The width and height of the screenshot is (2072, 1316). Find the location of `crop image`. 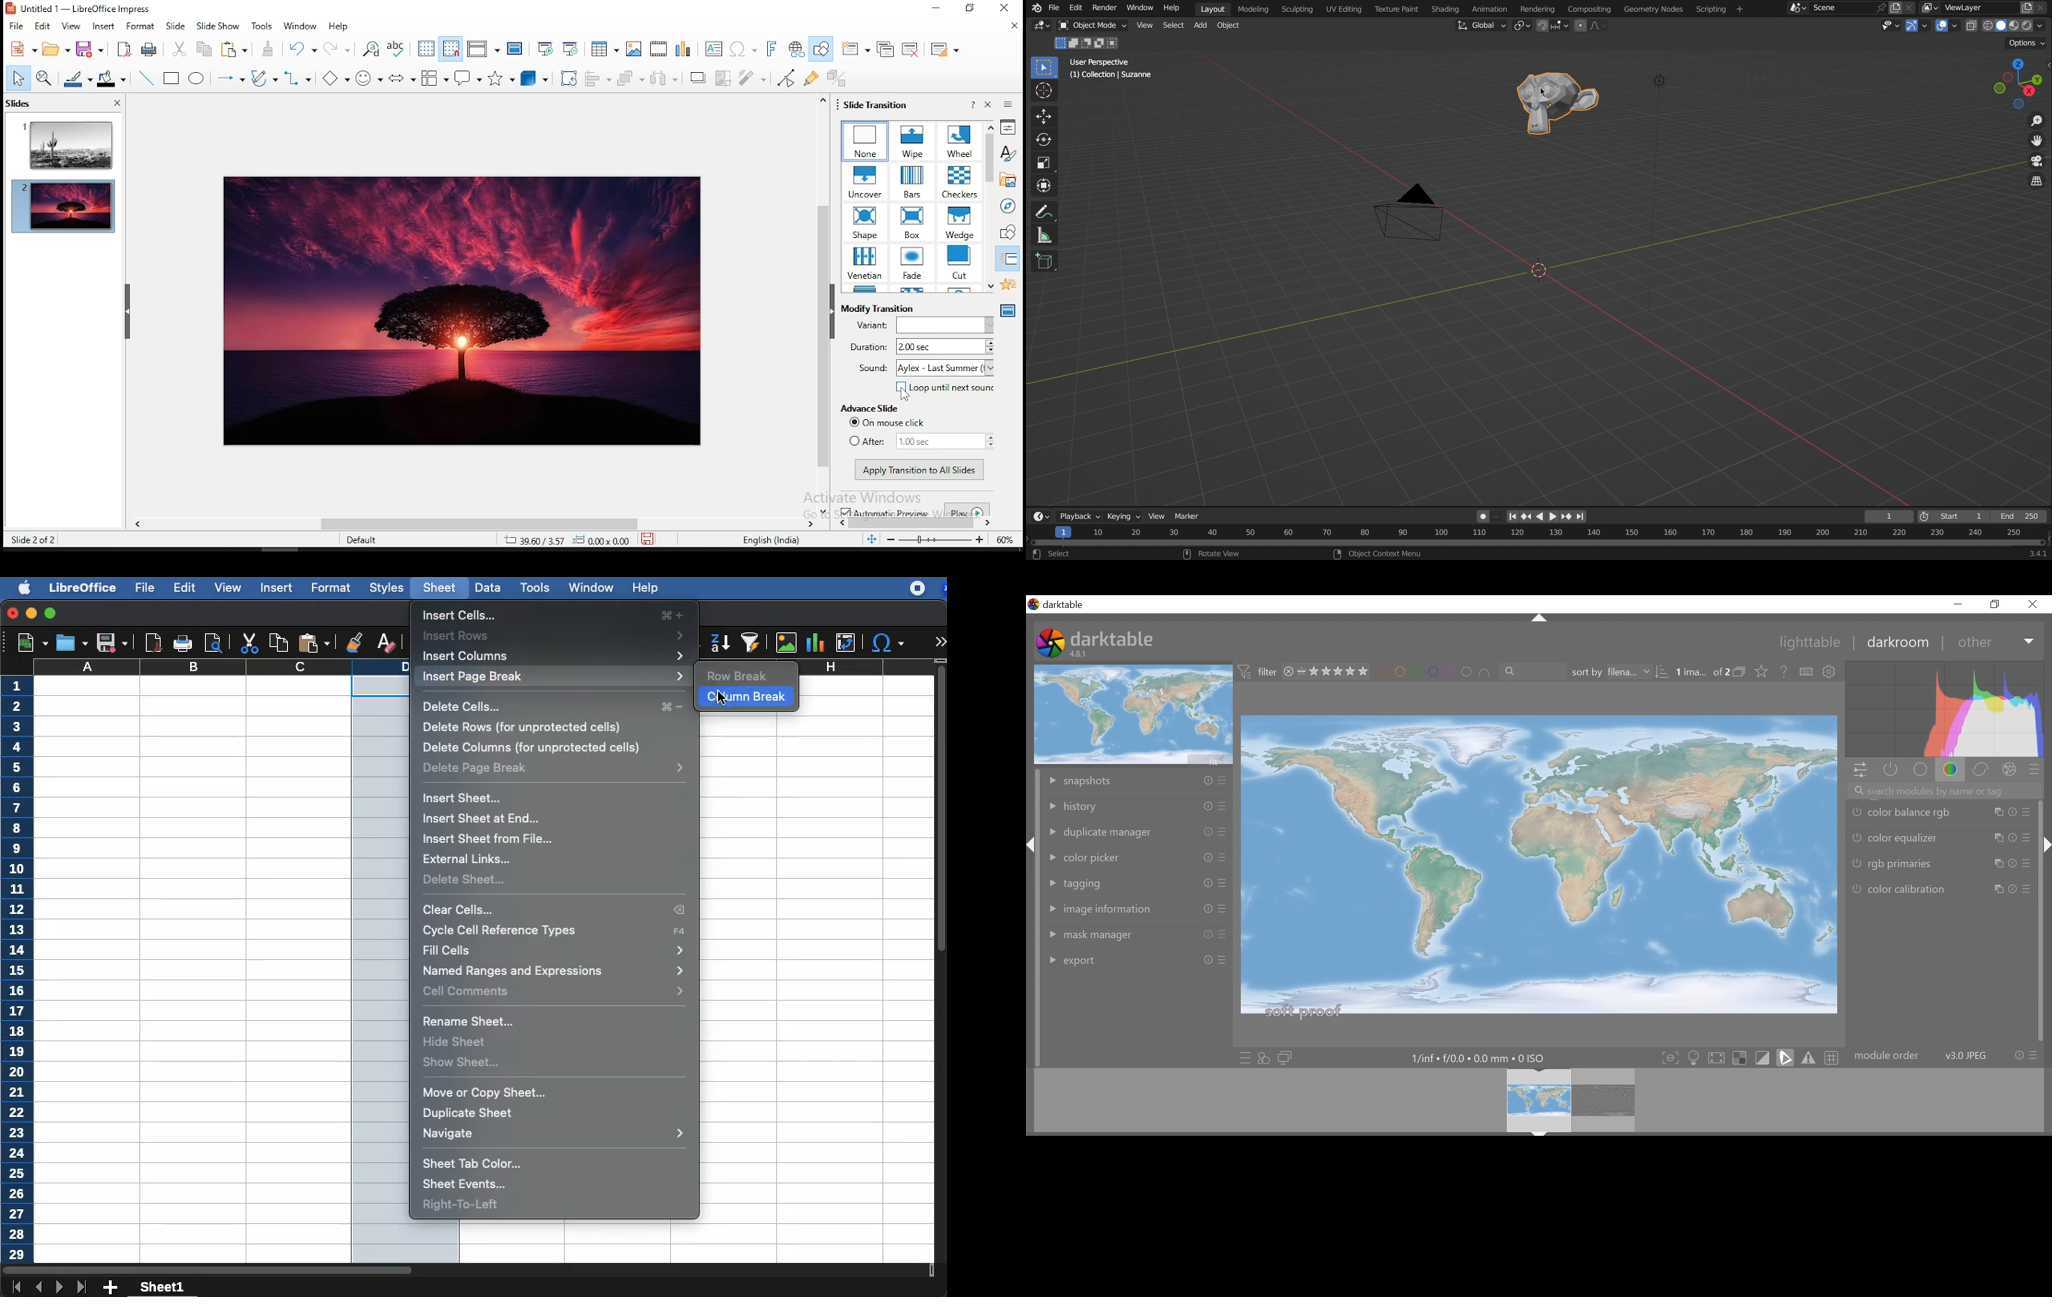

crop image is located at coordinates (724, 78).